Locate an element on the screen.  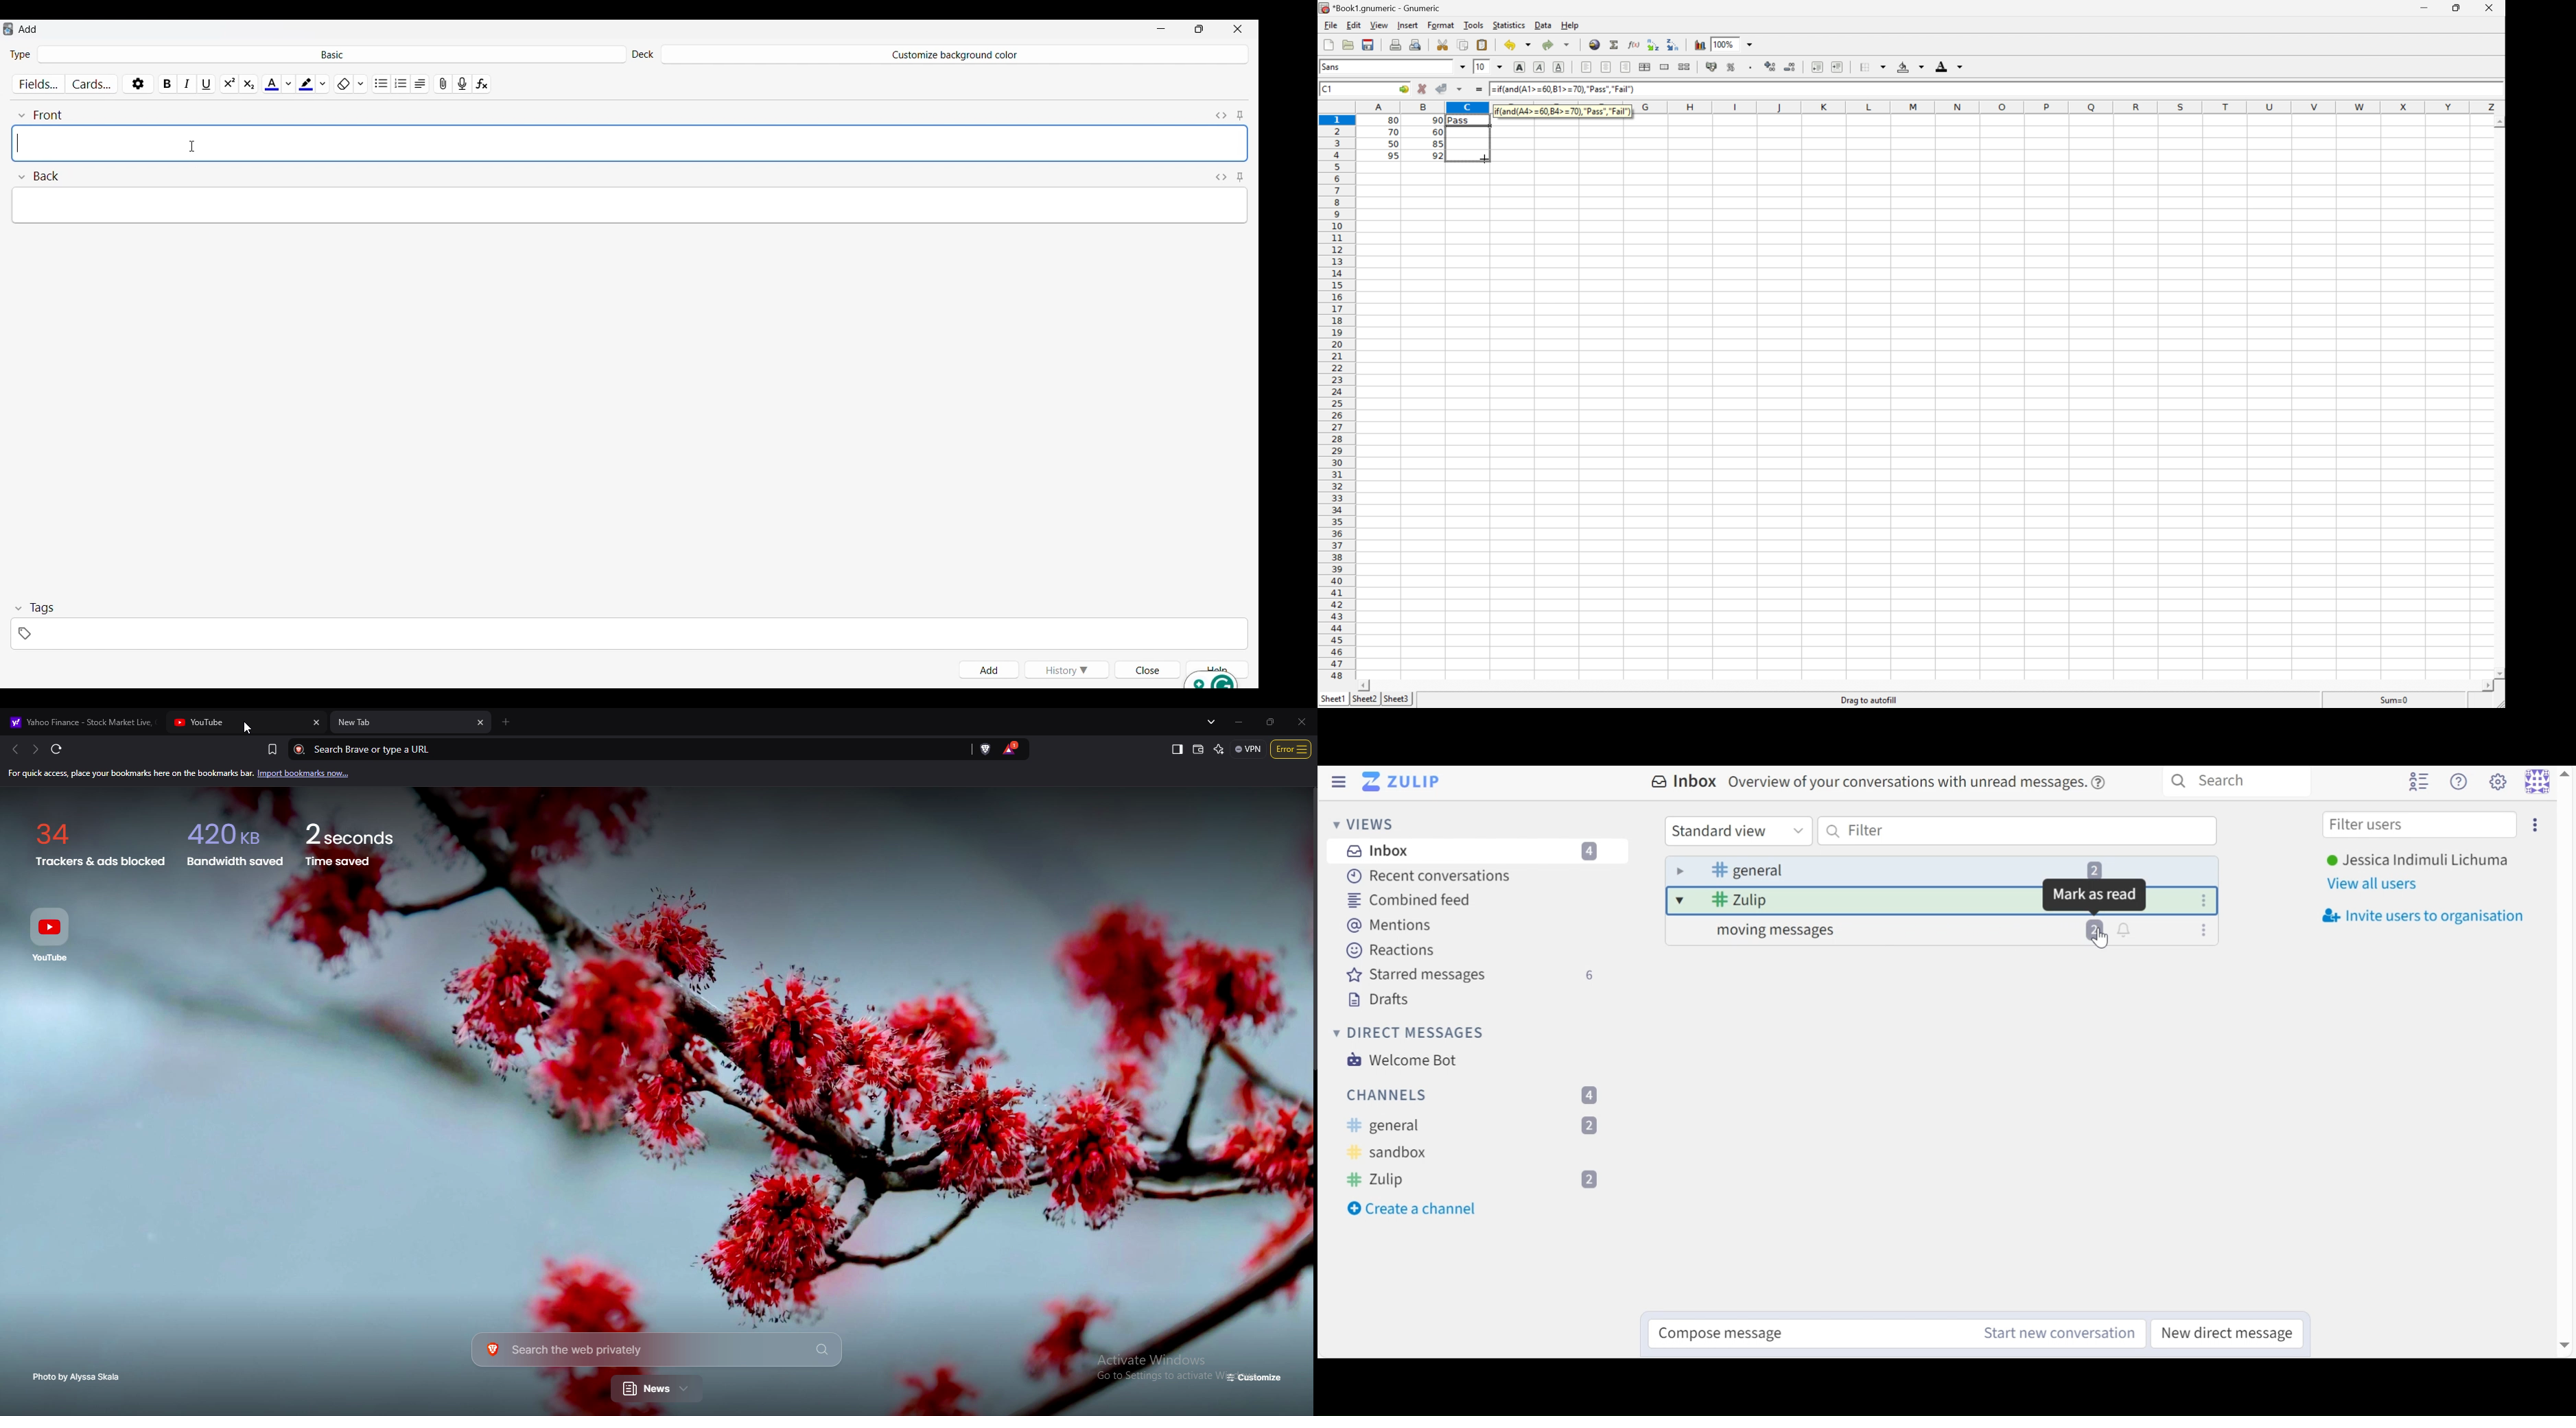
Super script is located at coordinates (229, 82).